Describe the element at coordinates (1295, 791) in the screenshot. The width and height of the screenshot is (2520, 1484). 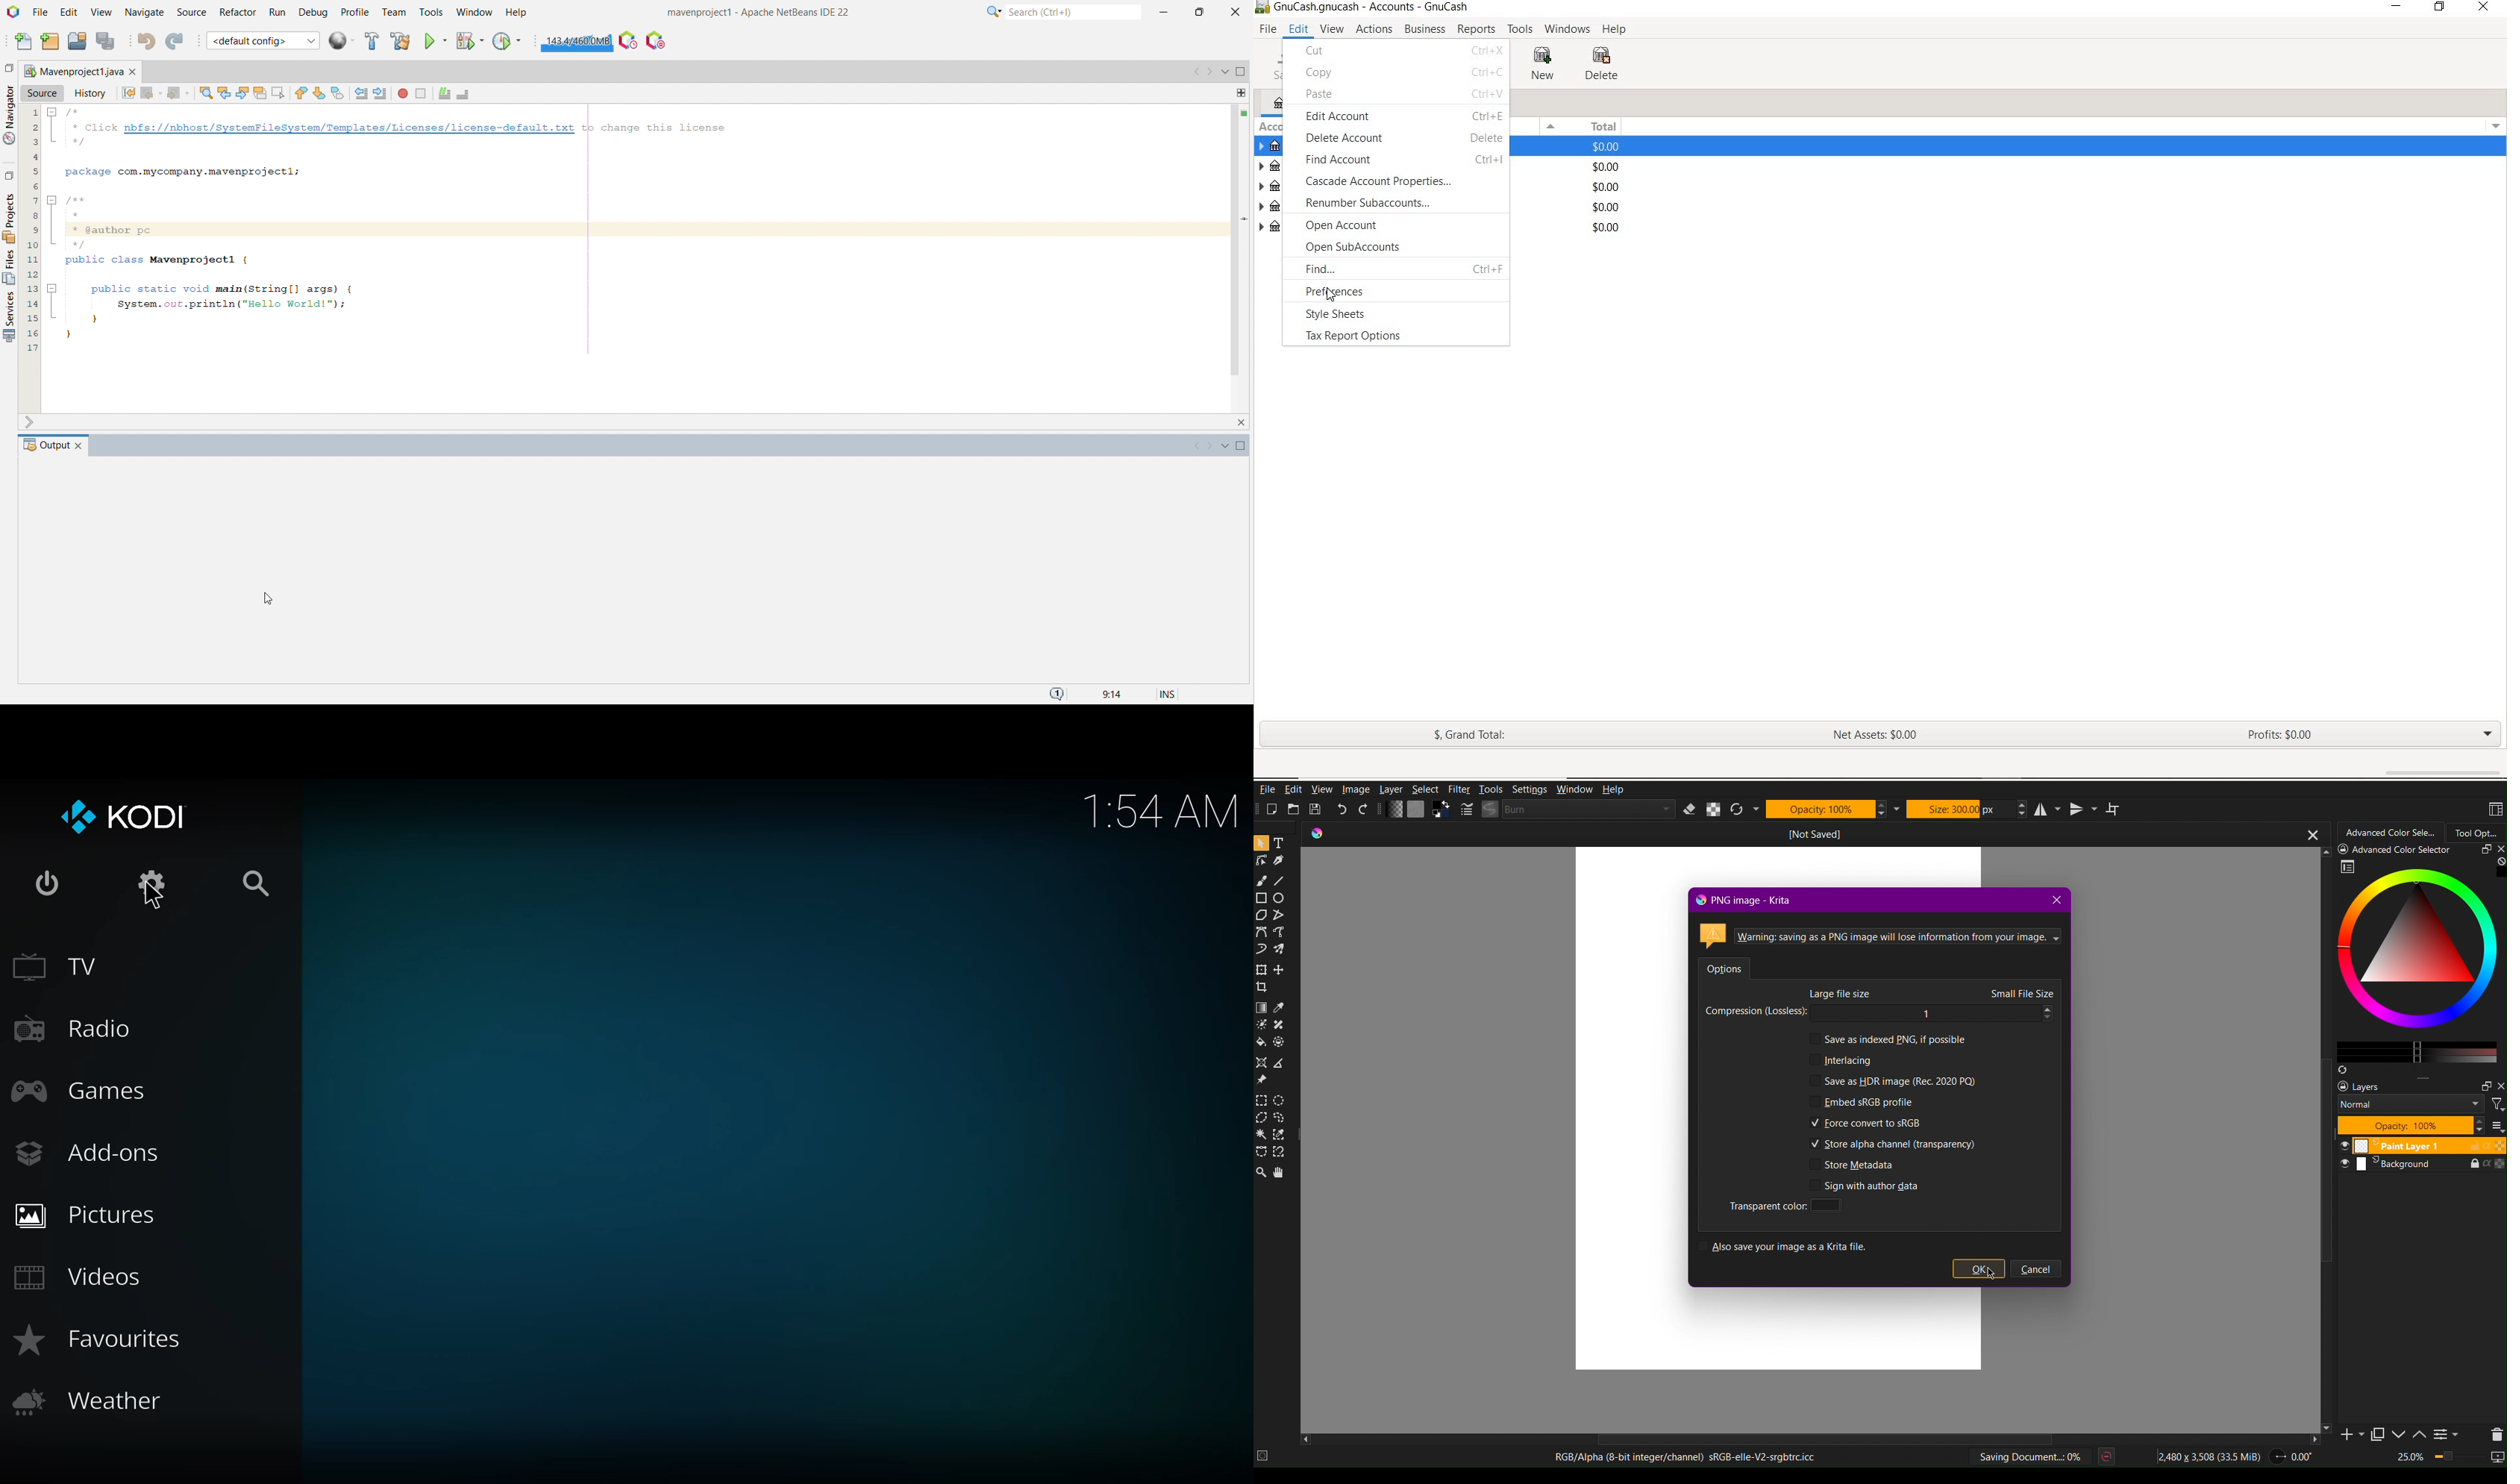
I see `Edit` at that location.